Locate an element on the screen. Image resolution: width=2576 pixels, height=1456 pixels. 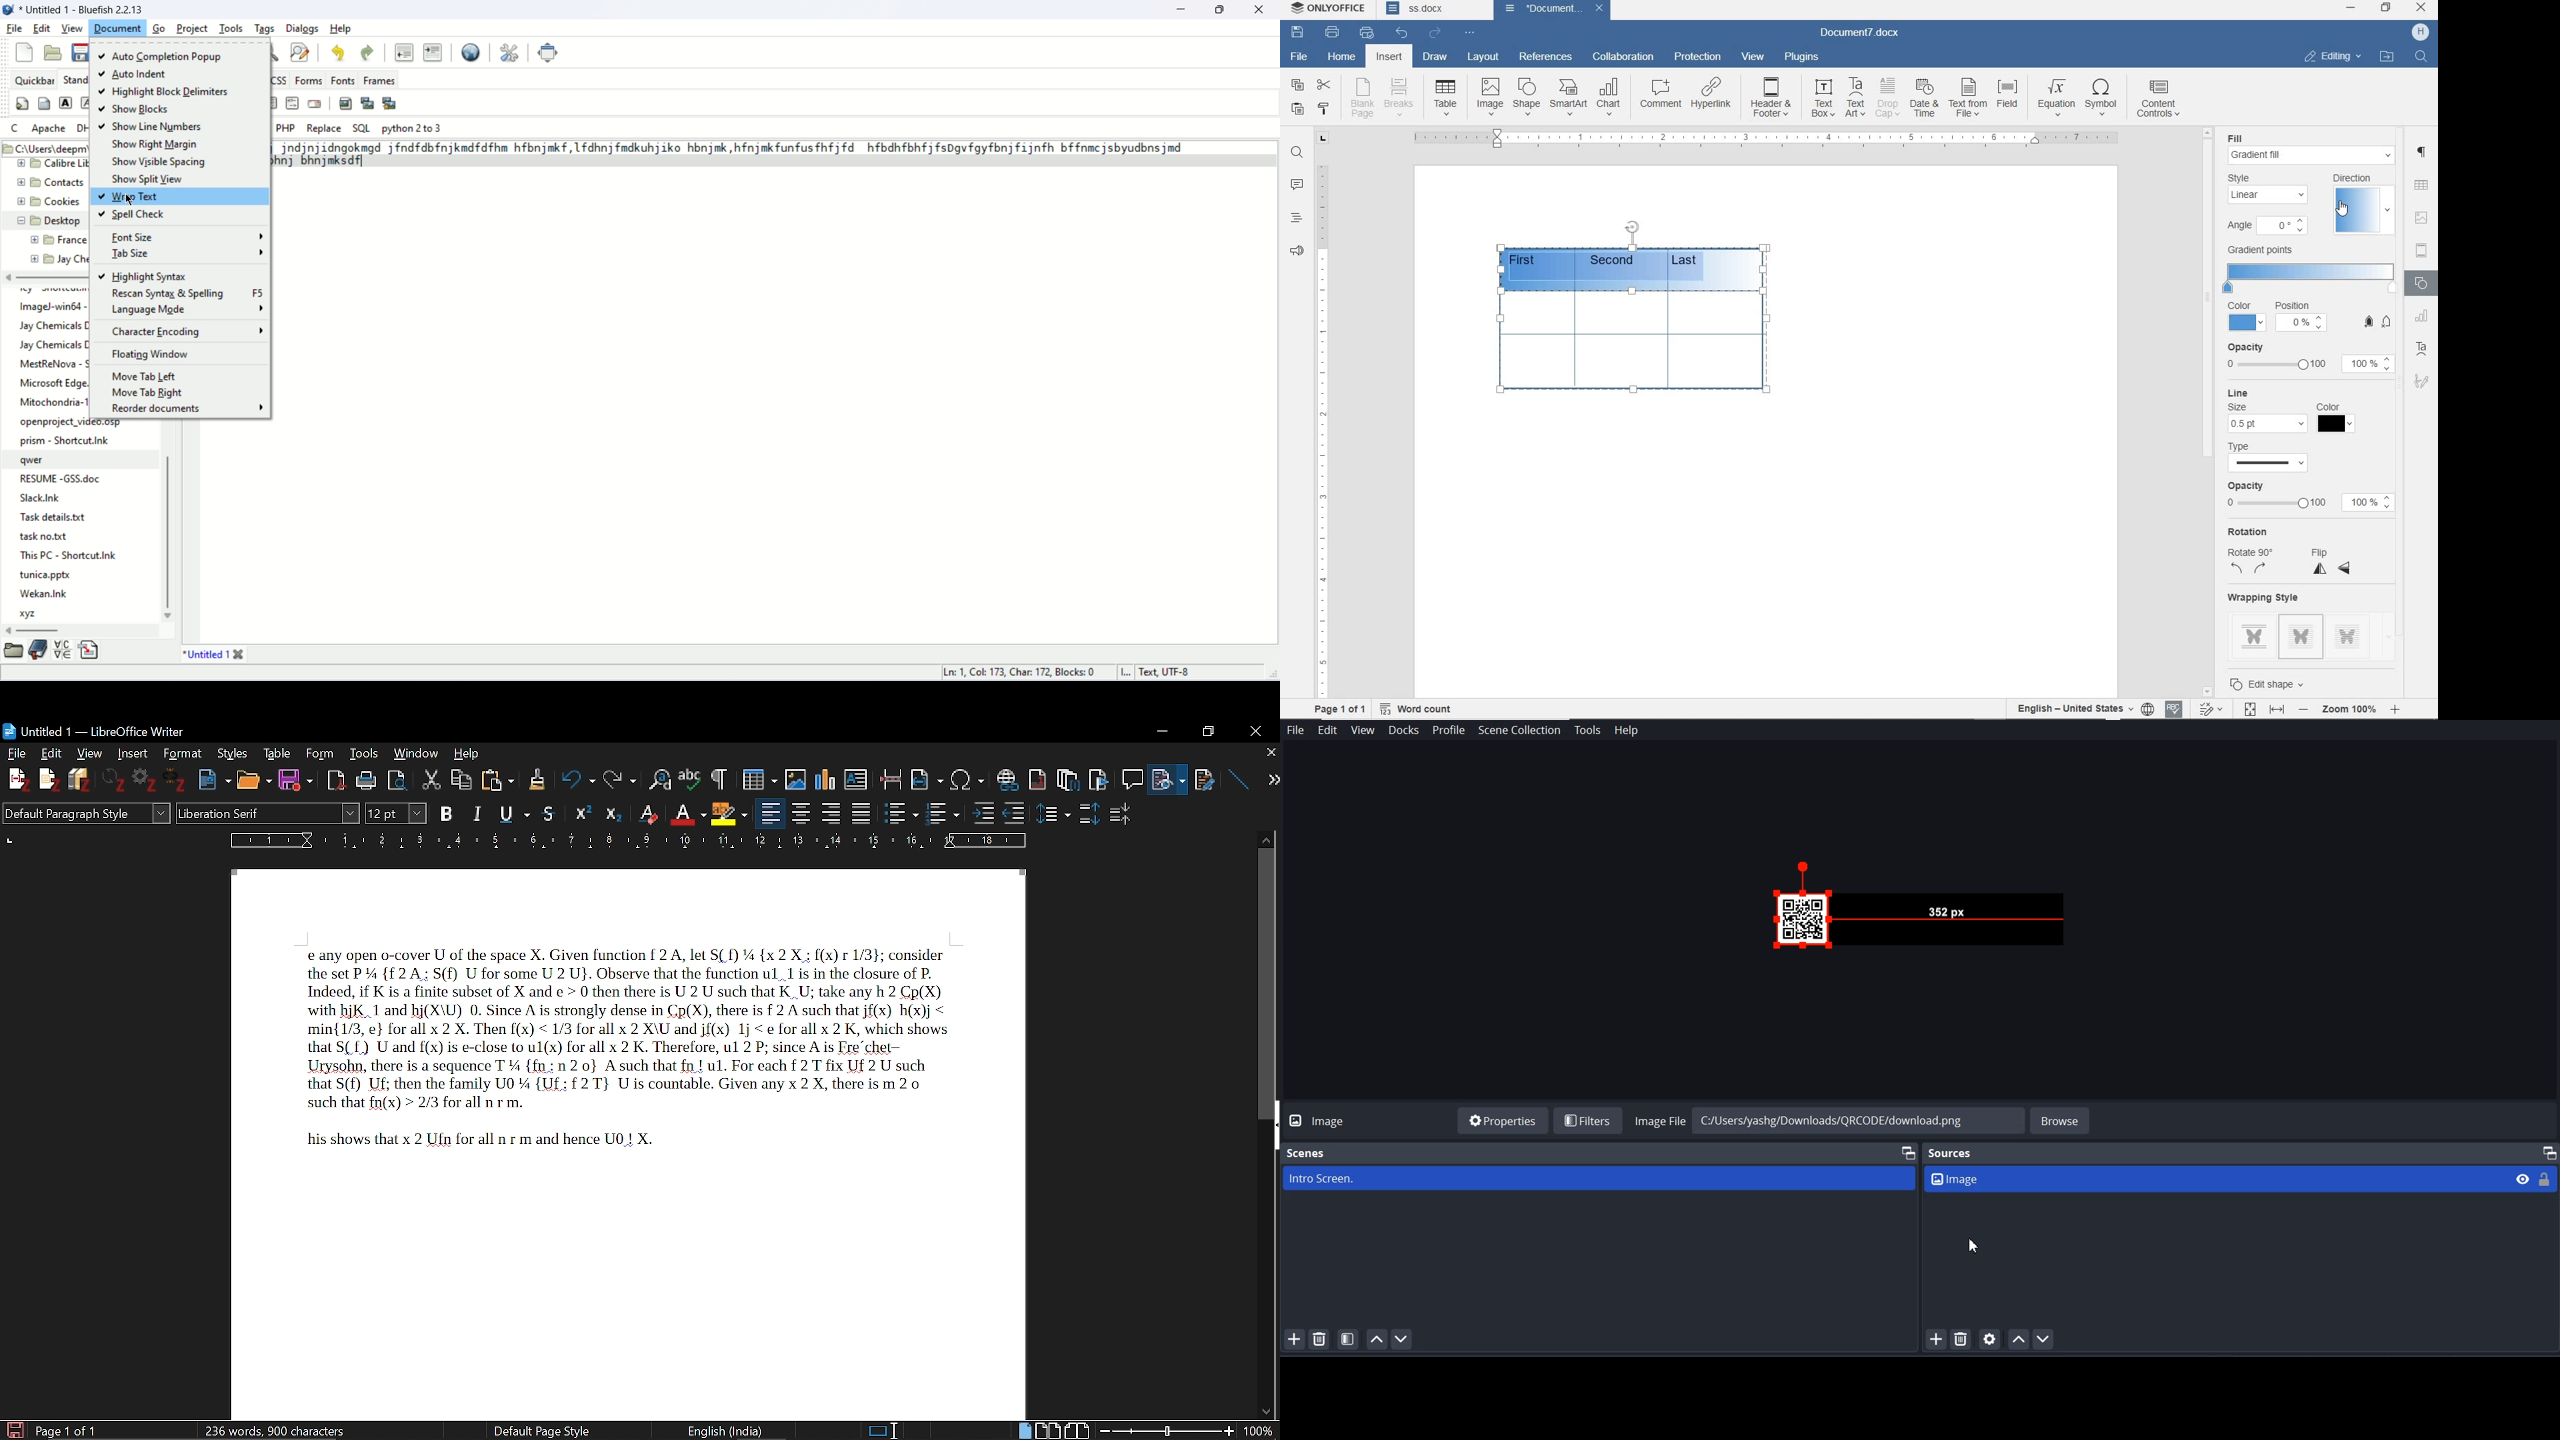
Open Source Properties is located at coordinates (1991, 1339).